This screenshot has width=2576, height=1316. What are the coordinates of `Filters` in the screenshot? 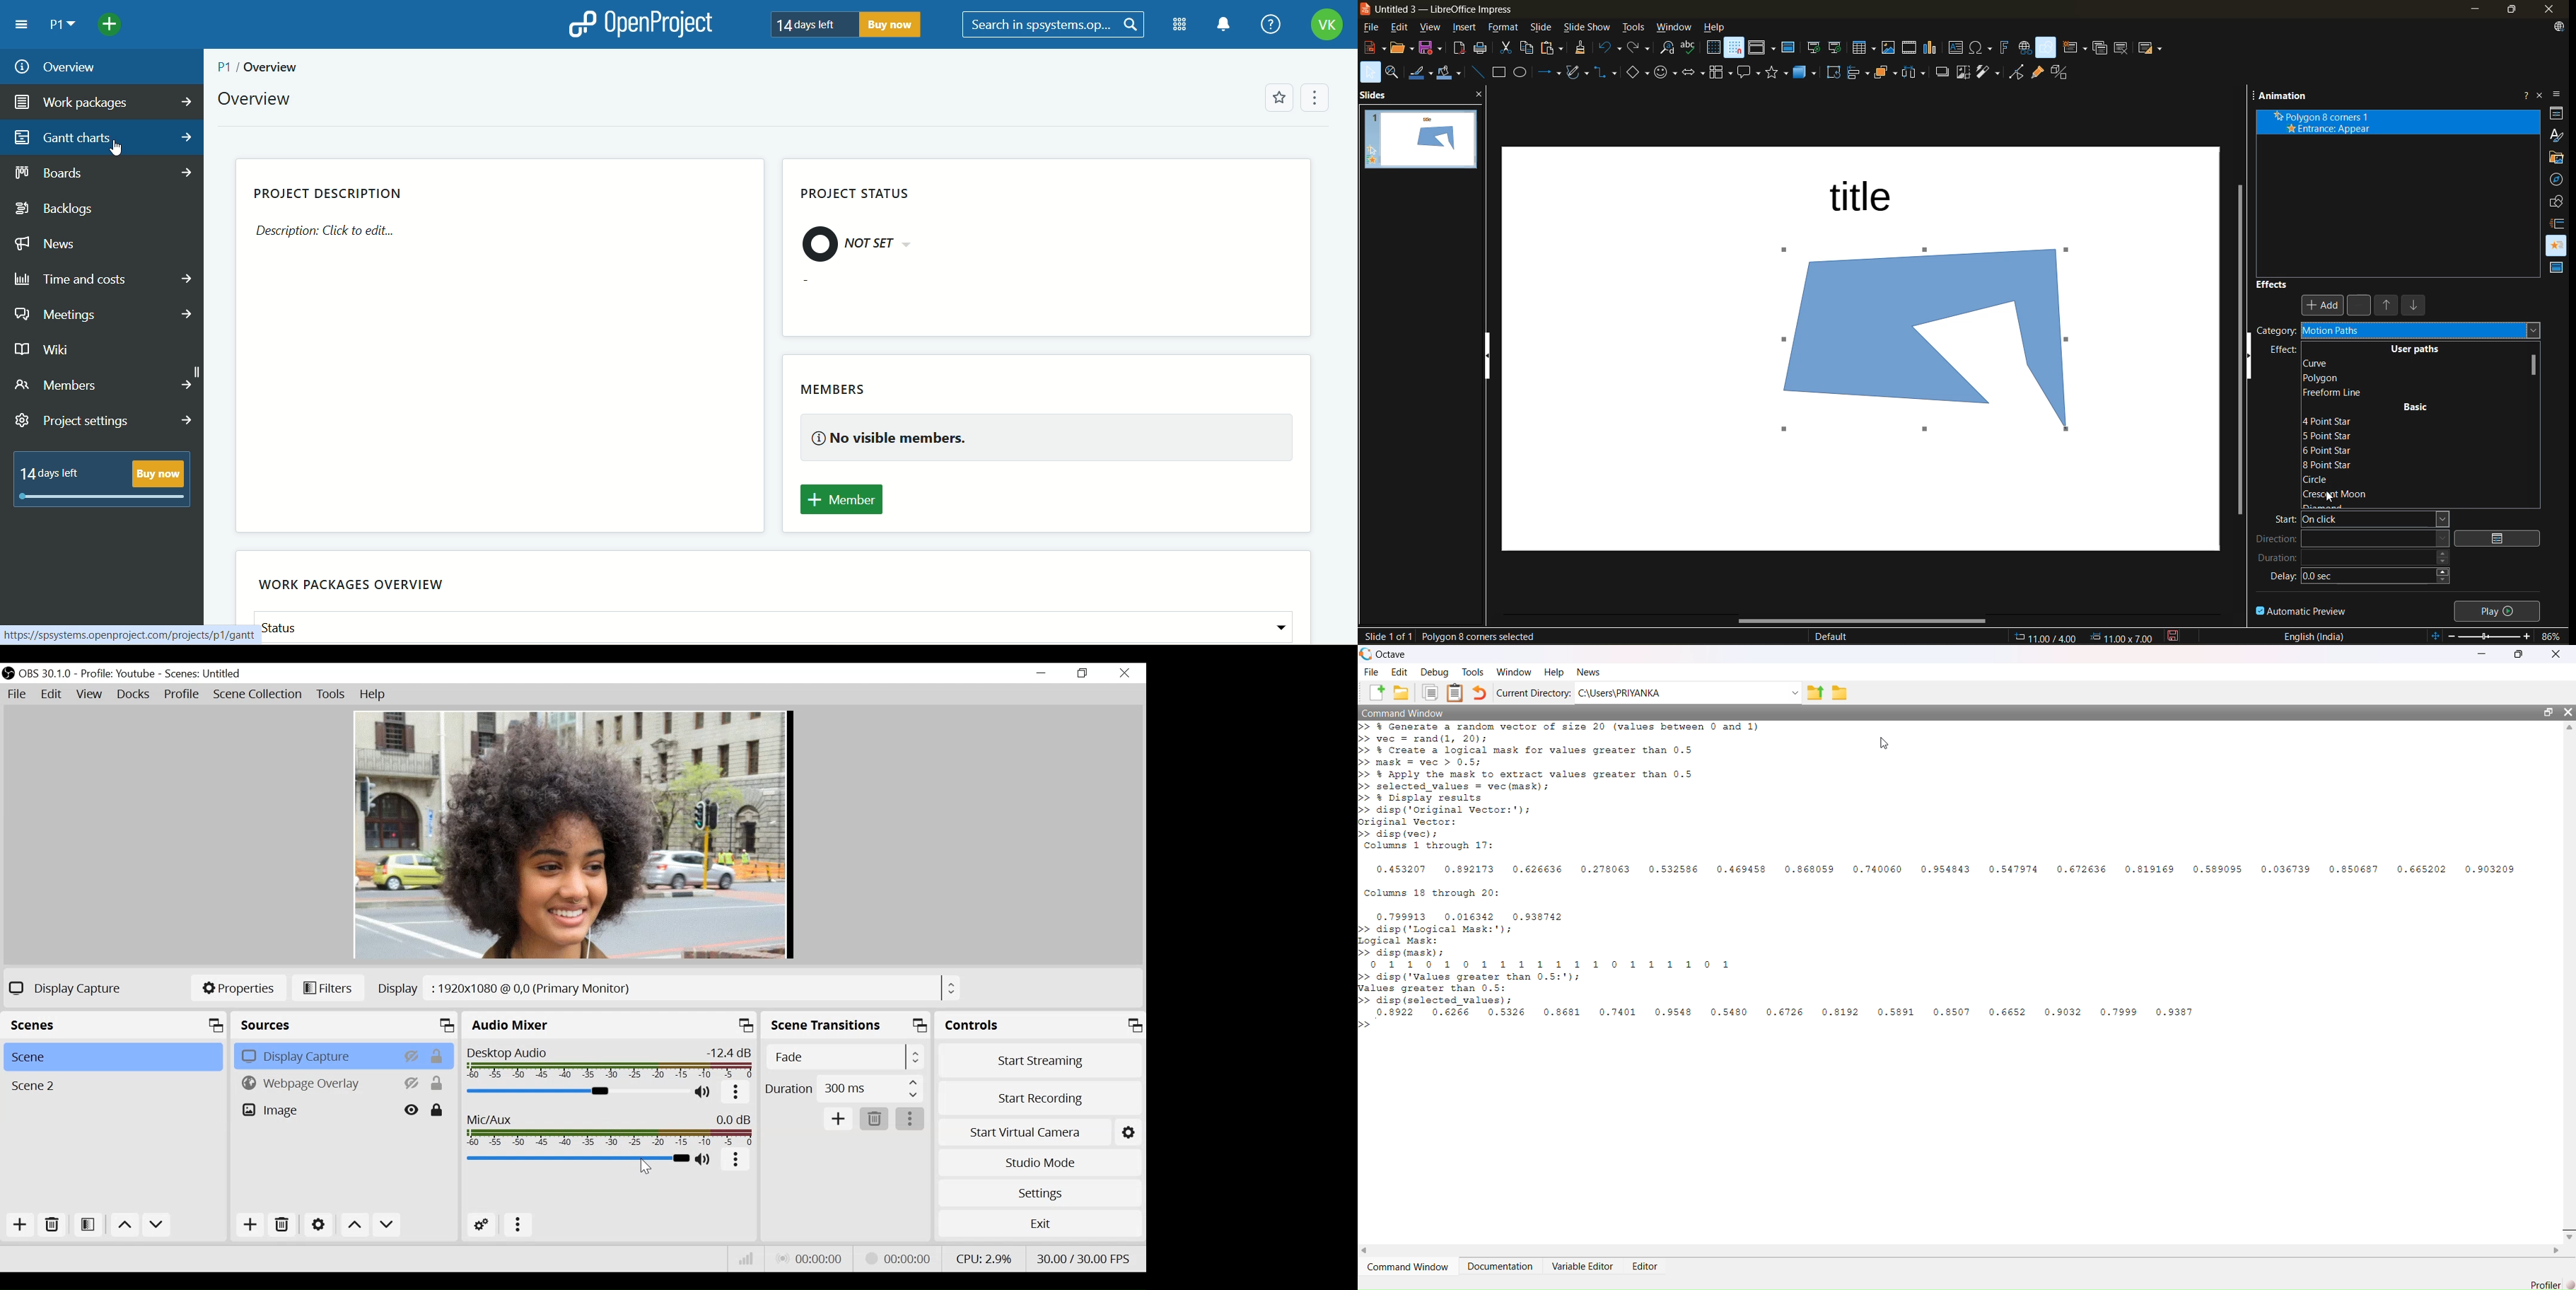 It's located at (327, 988).